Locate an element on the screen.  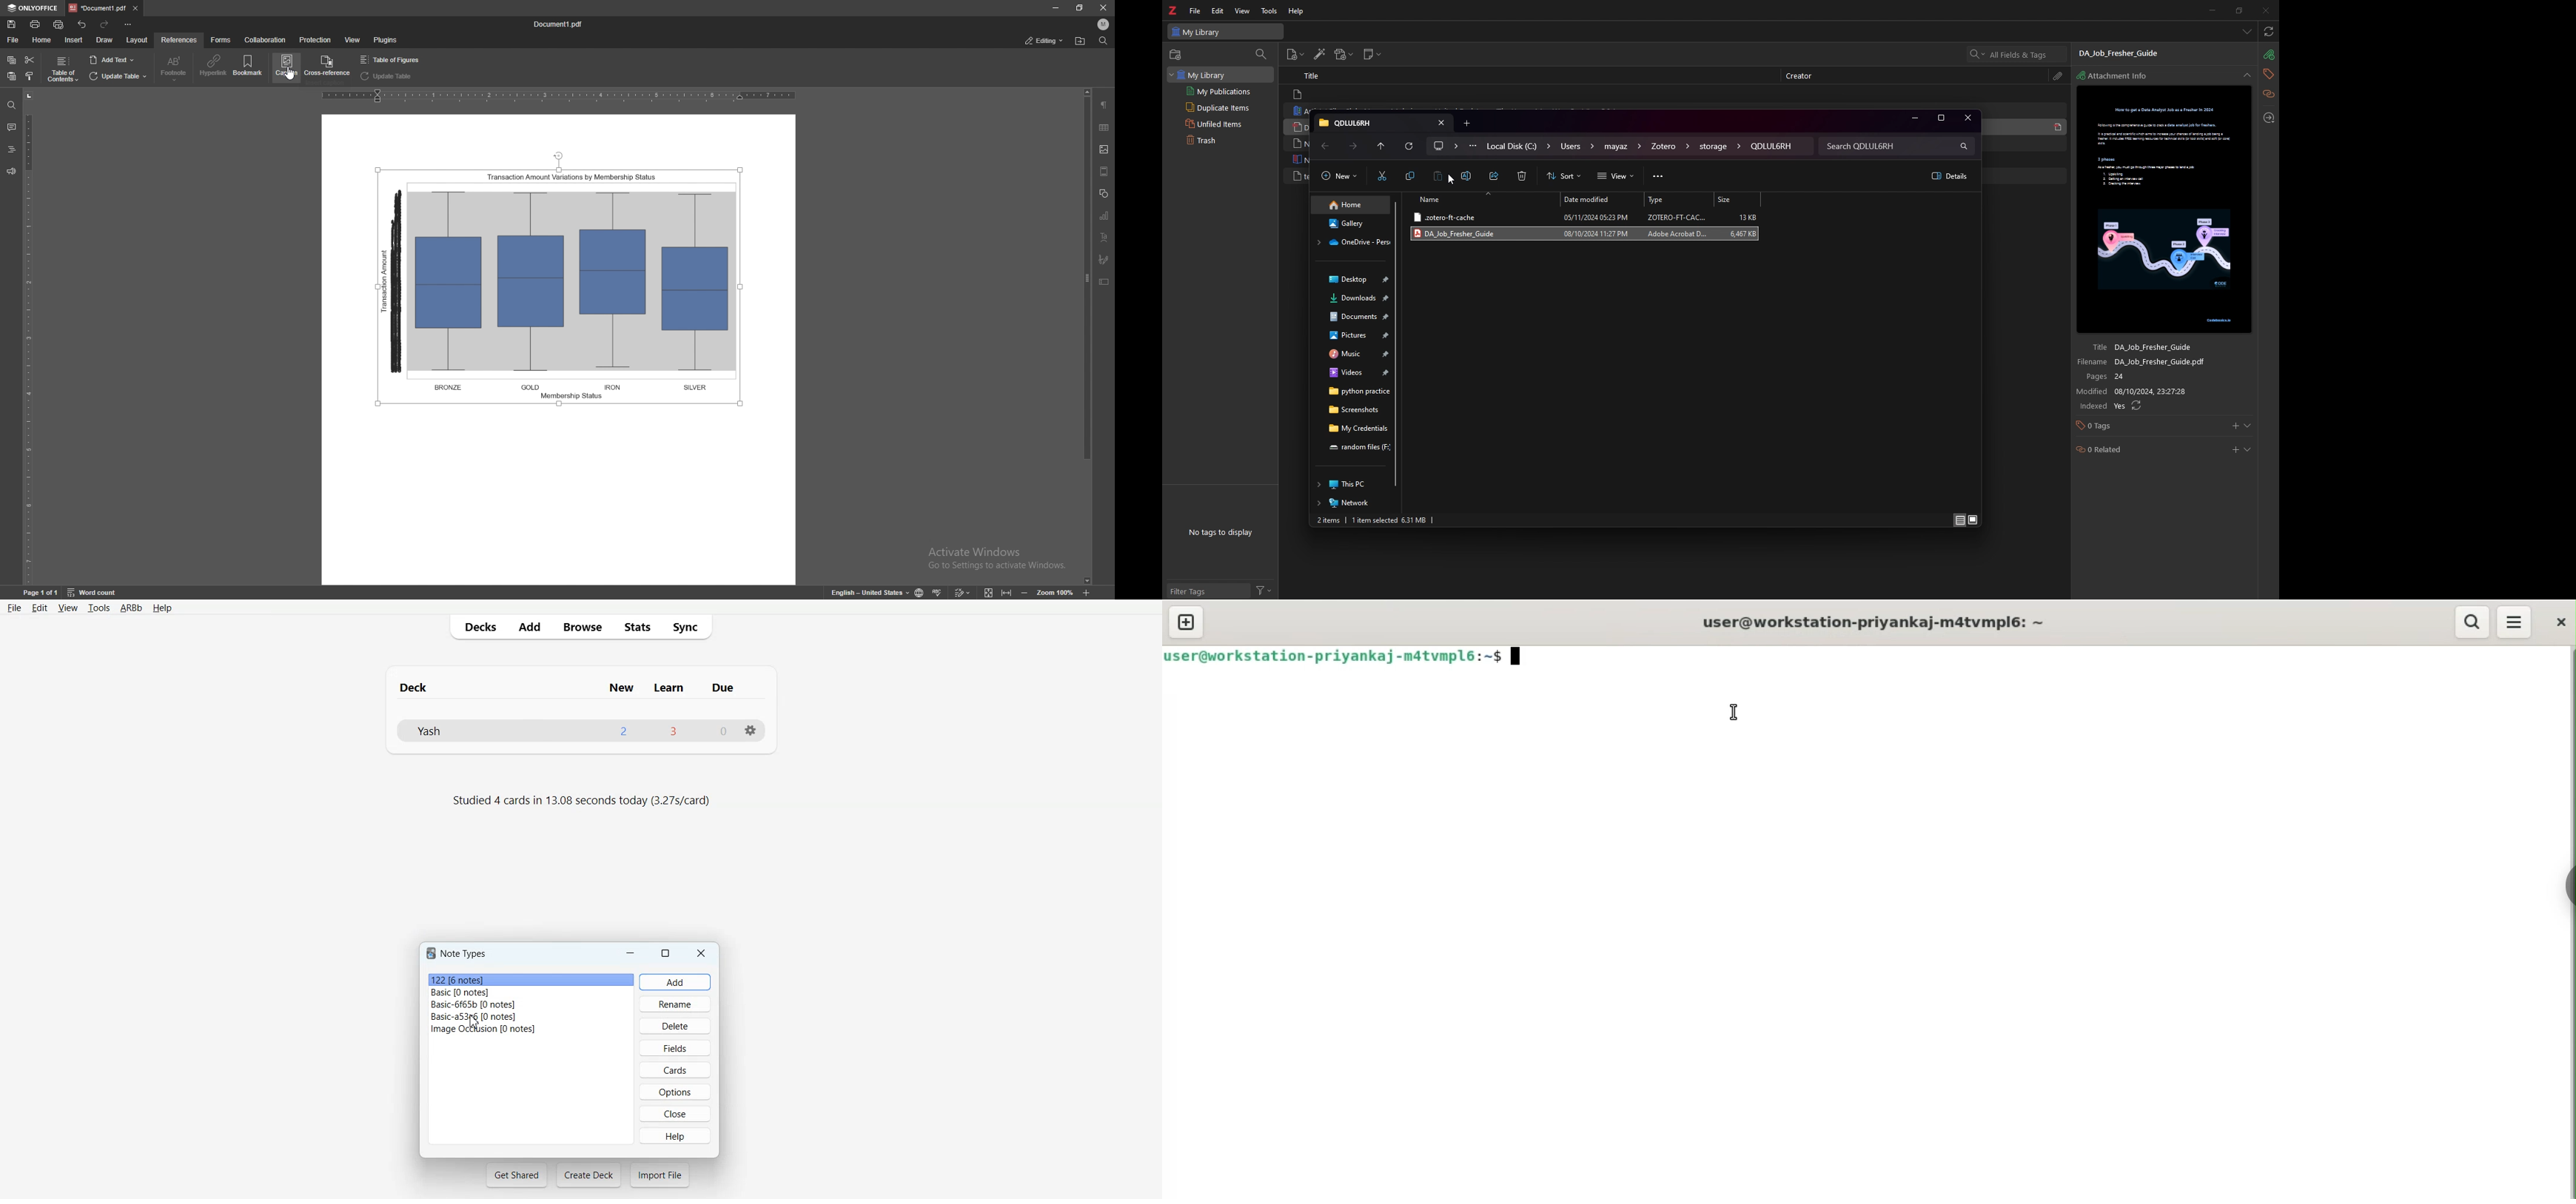
file is located at coordinates (1197, 11).